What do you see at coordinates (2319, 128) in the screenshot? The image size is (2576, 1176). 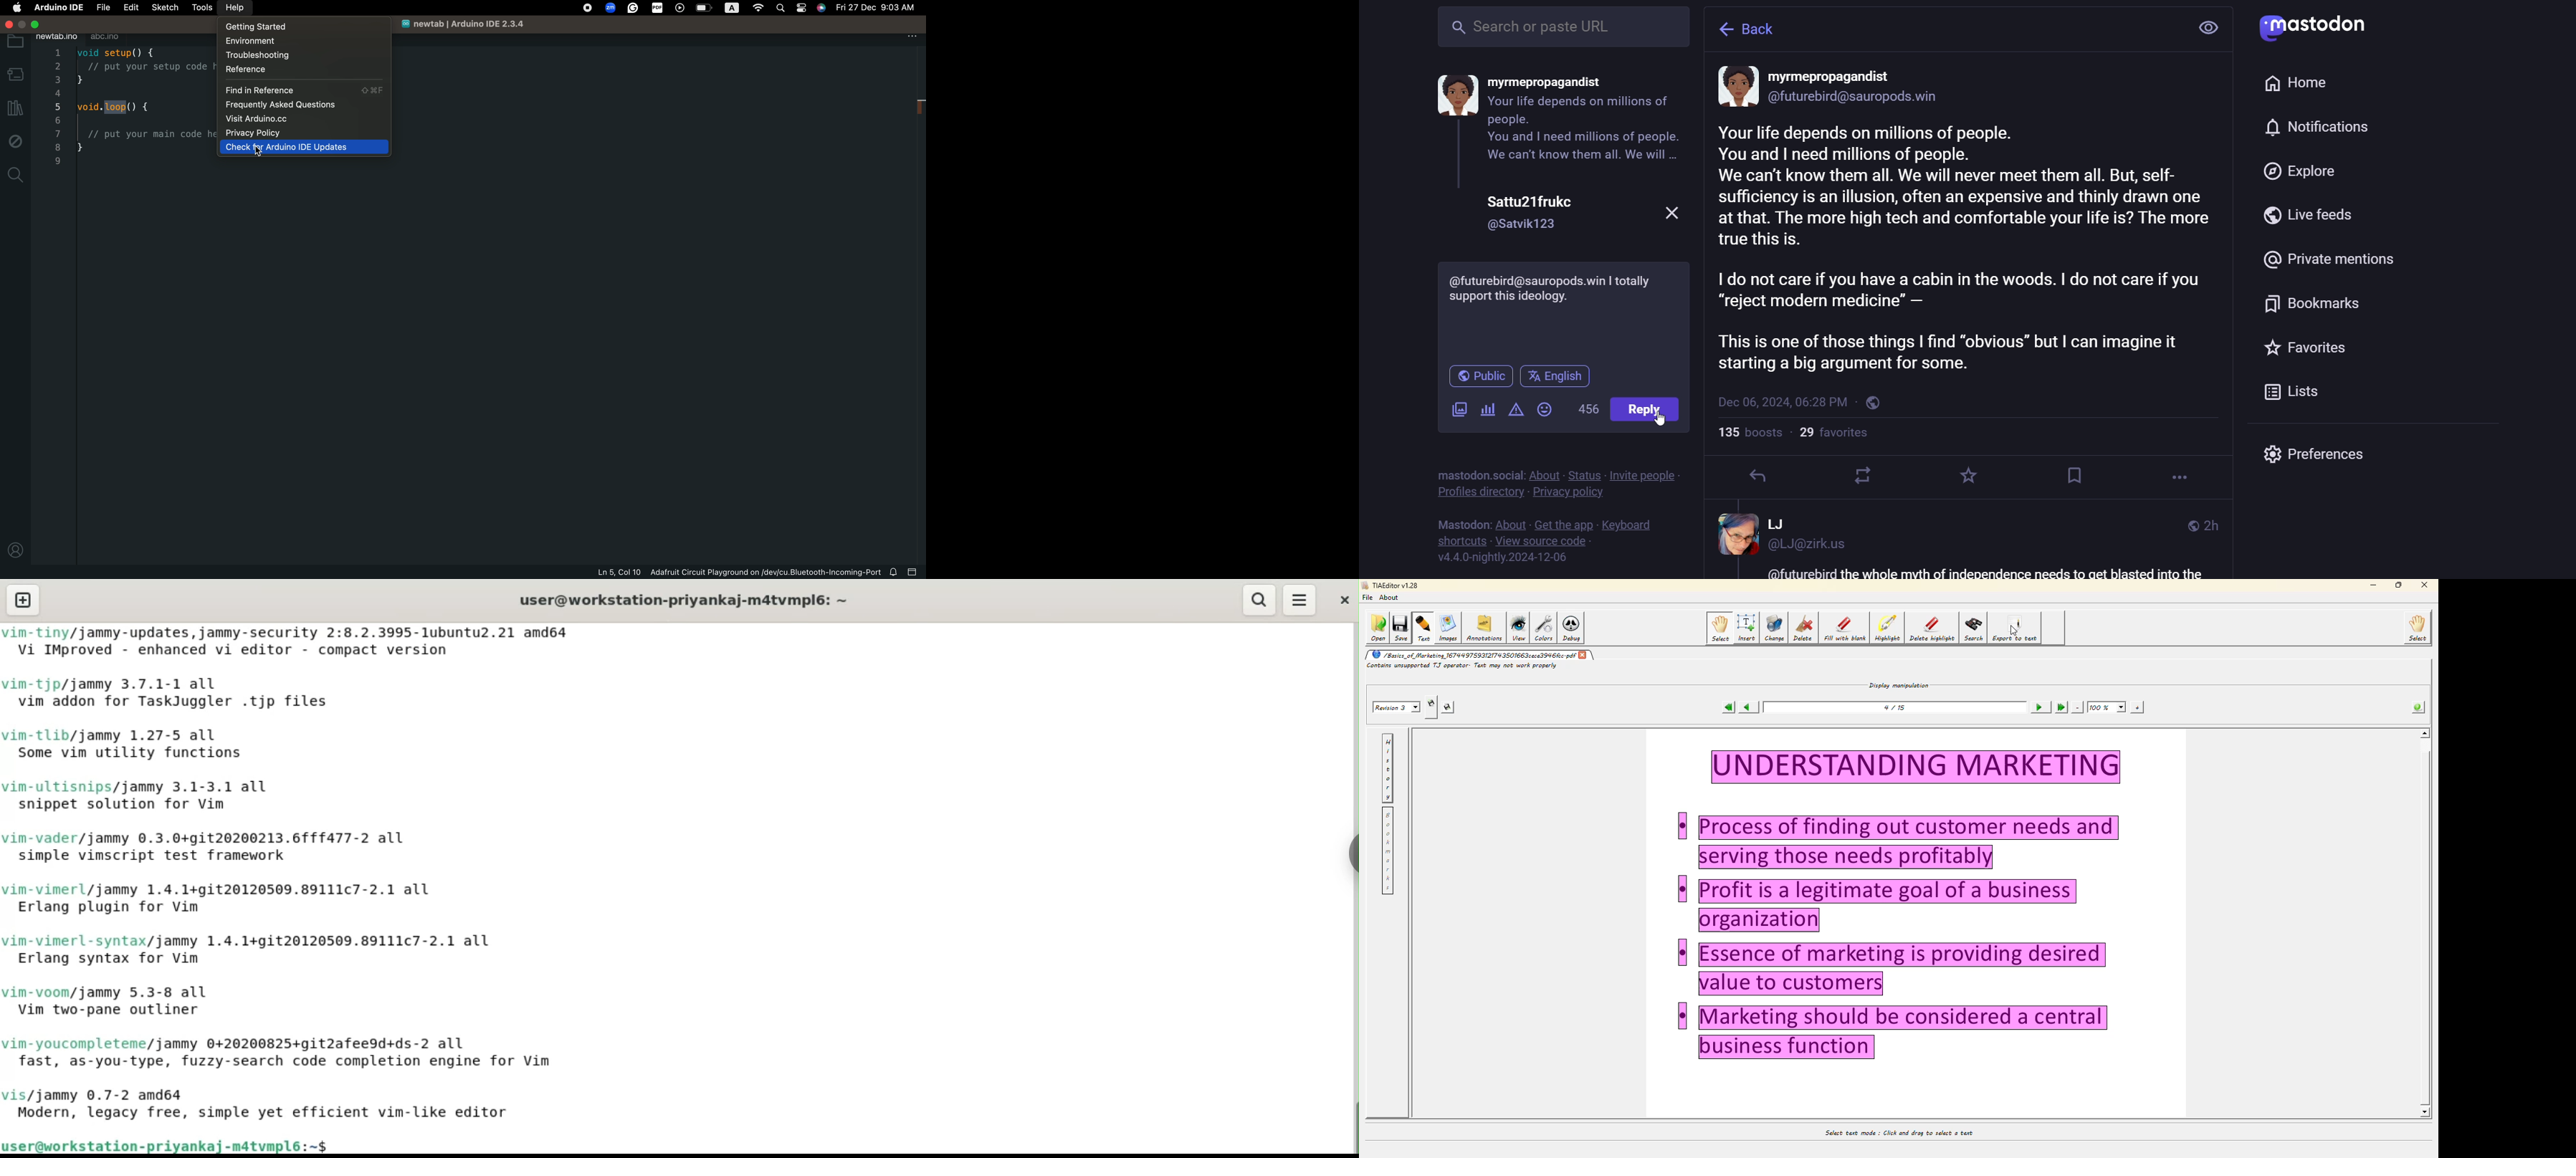 I see `notification` at bounding box center [2319, 128].